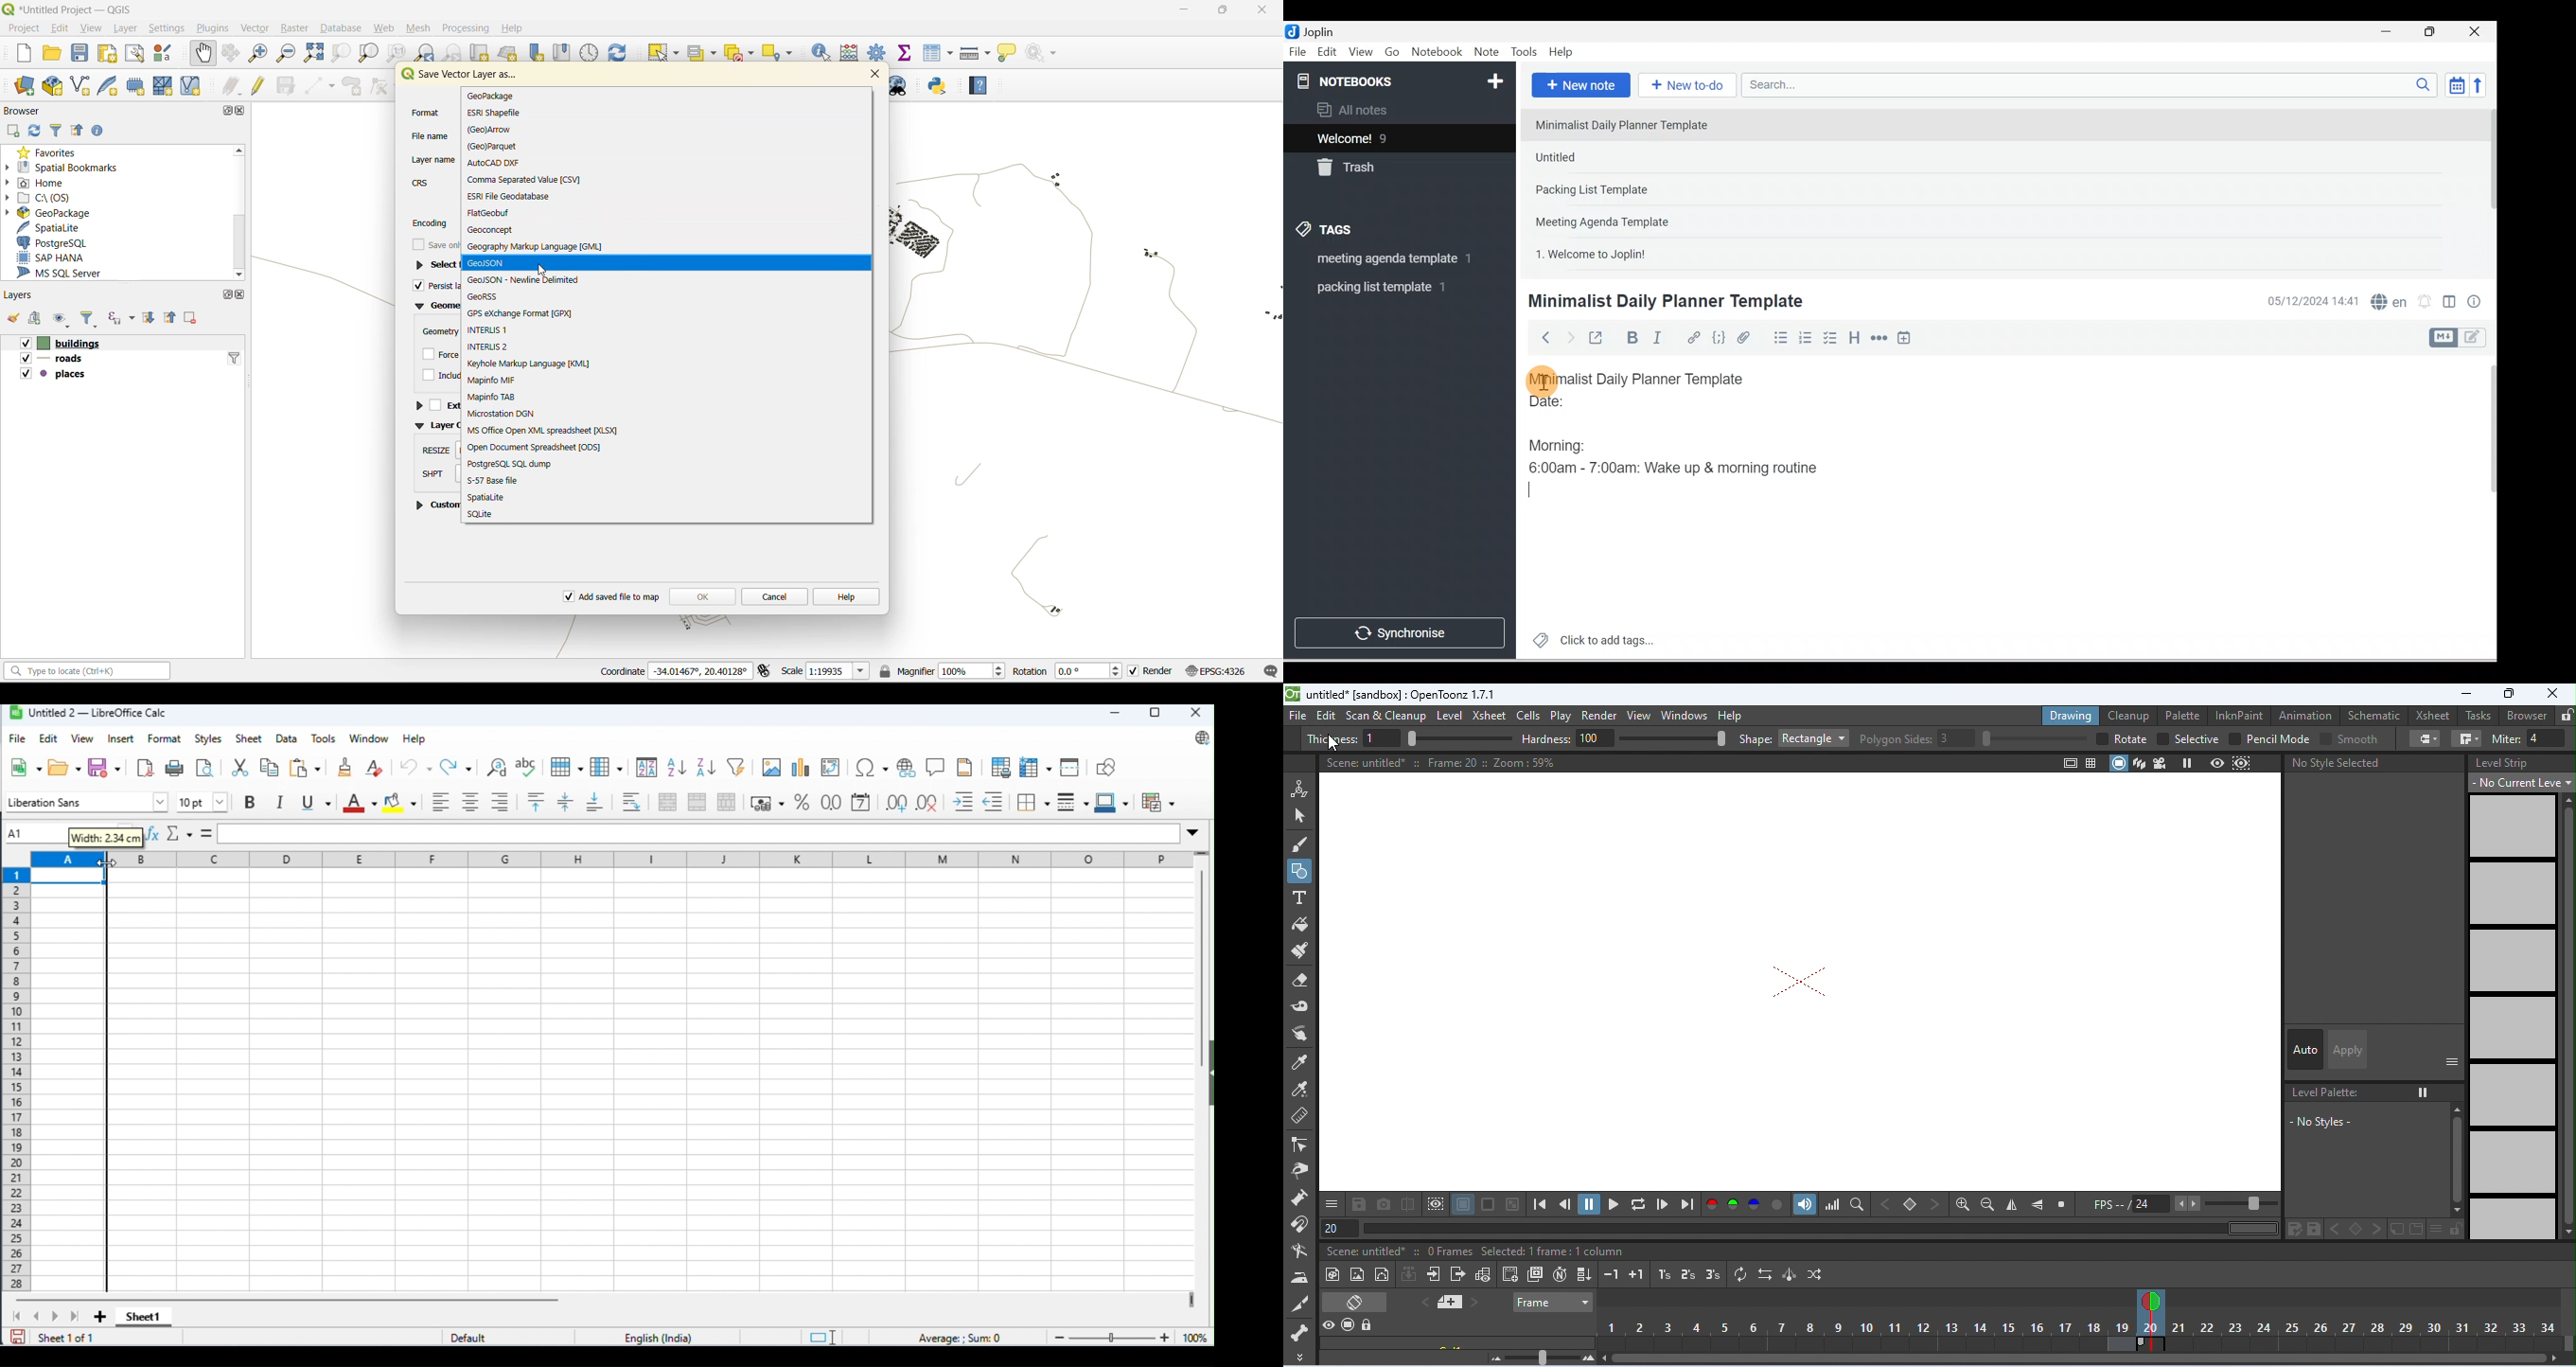  I want to click on Checkbox, so click(1829, 338).